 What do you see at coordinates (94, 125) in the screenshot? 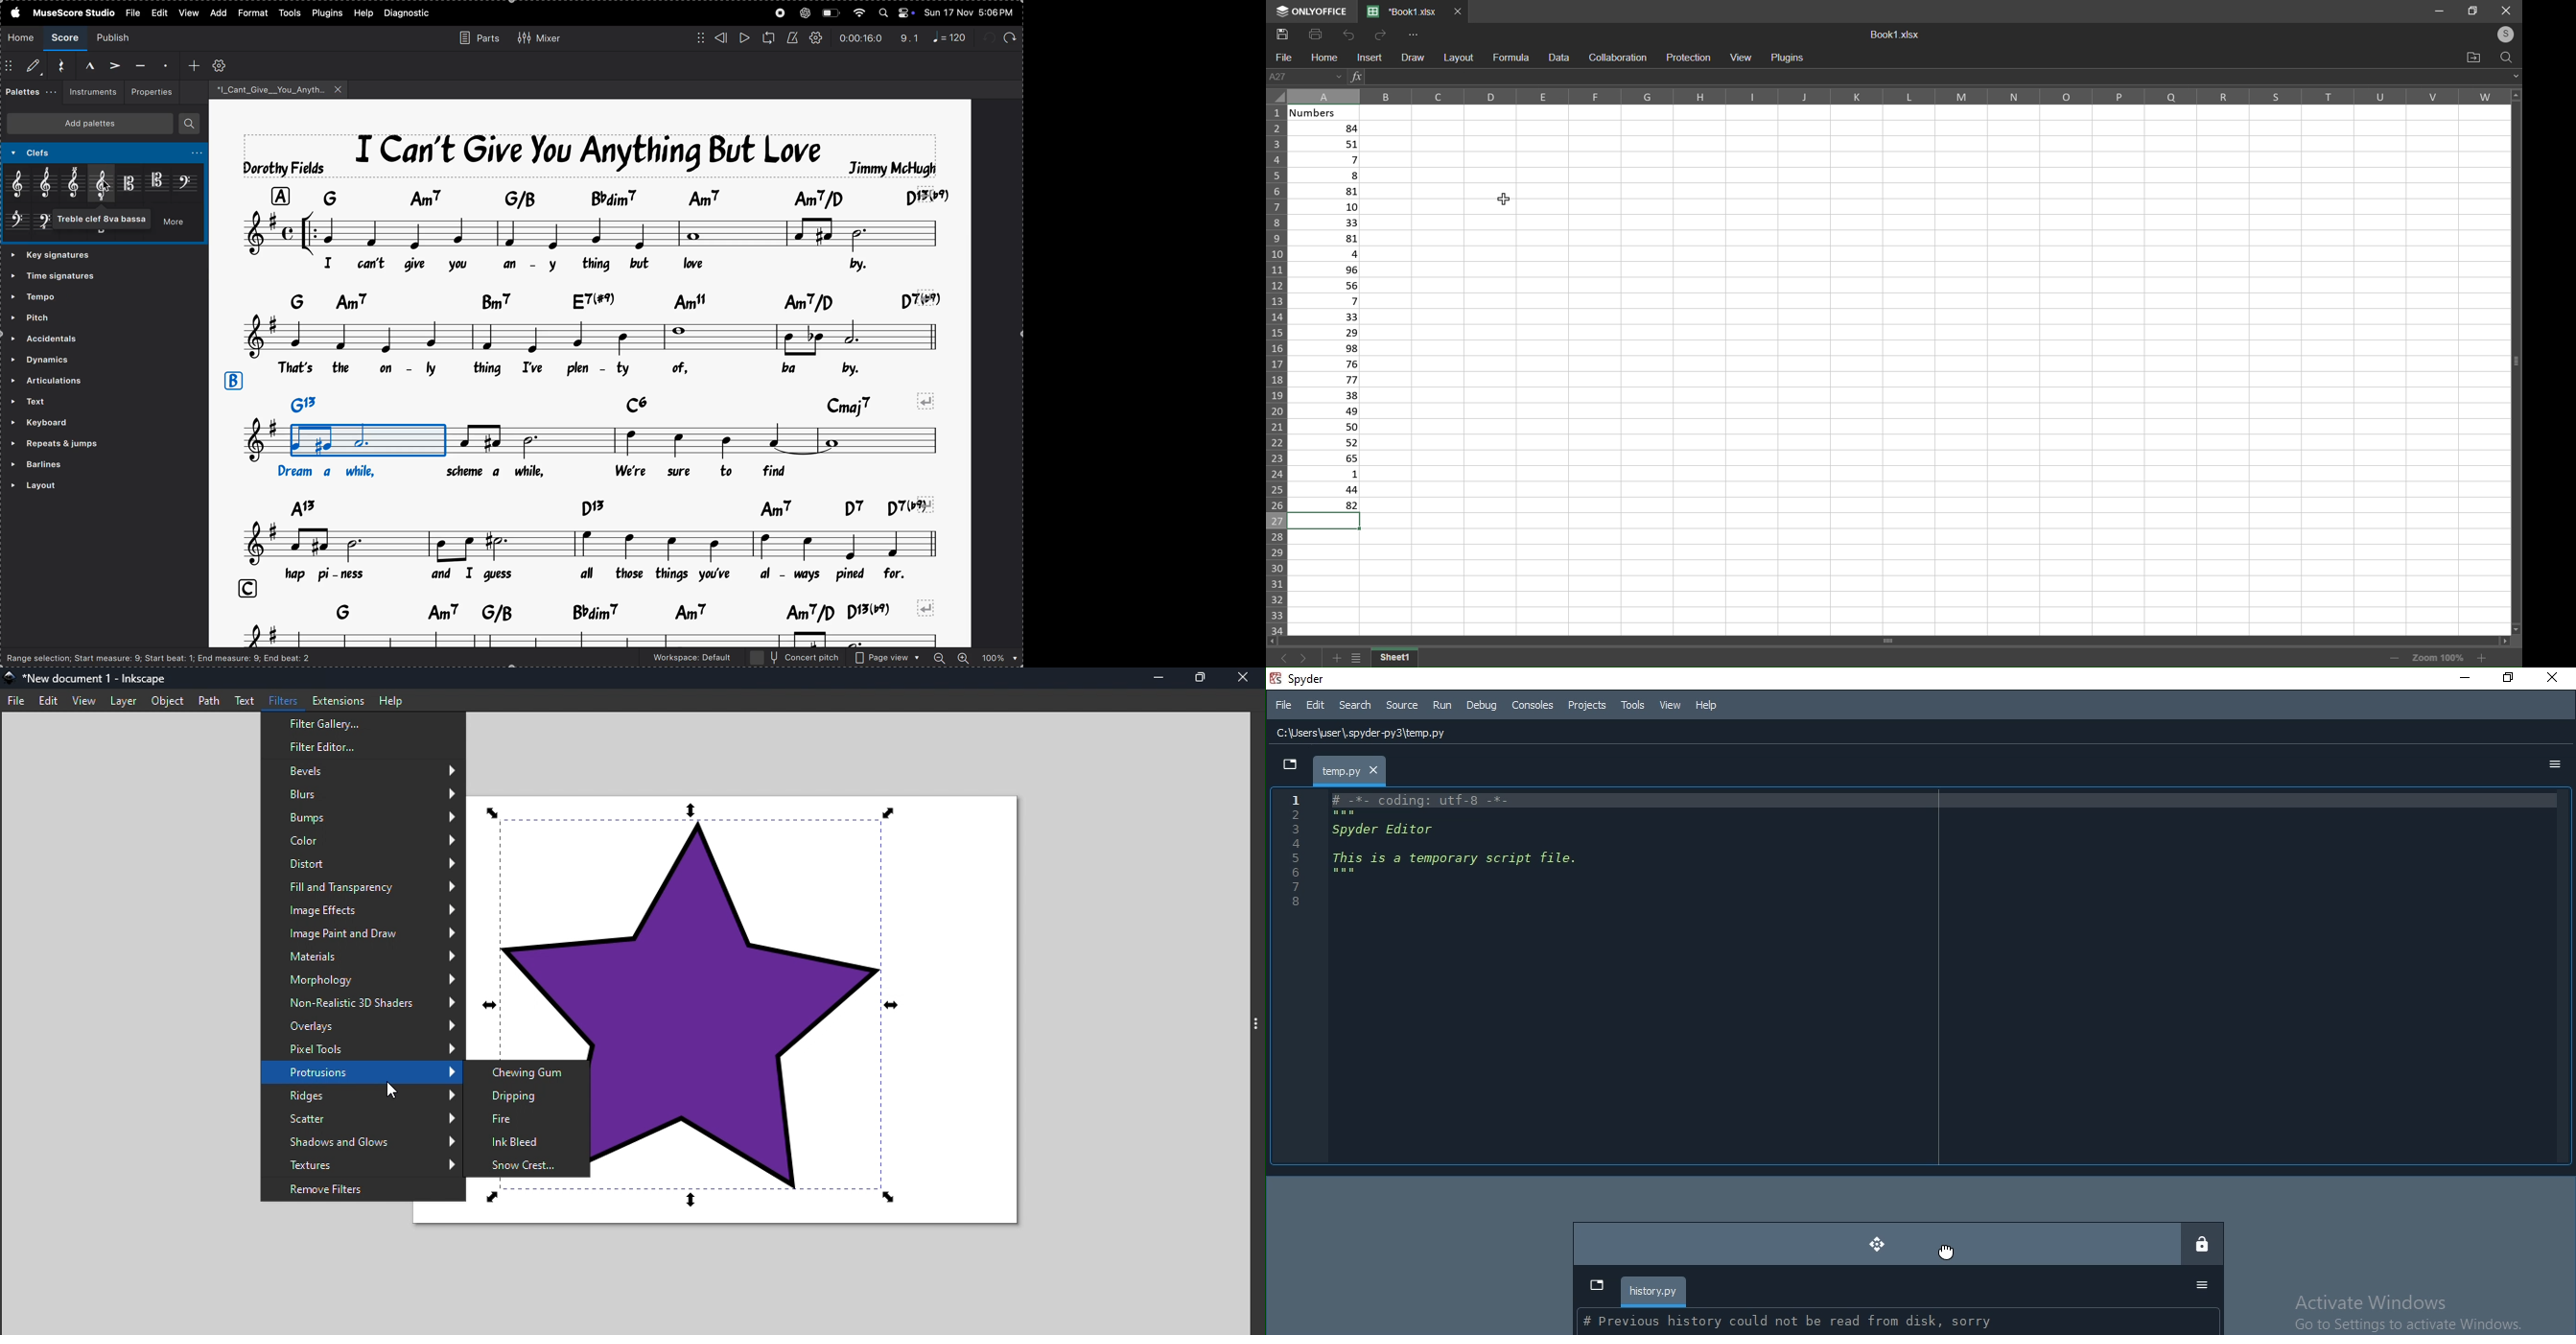
I see `Add palettes` at bounding box center [94, 125].